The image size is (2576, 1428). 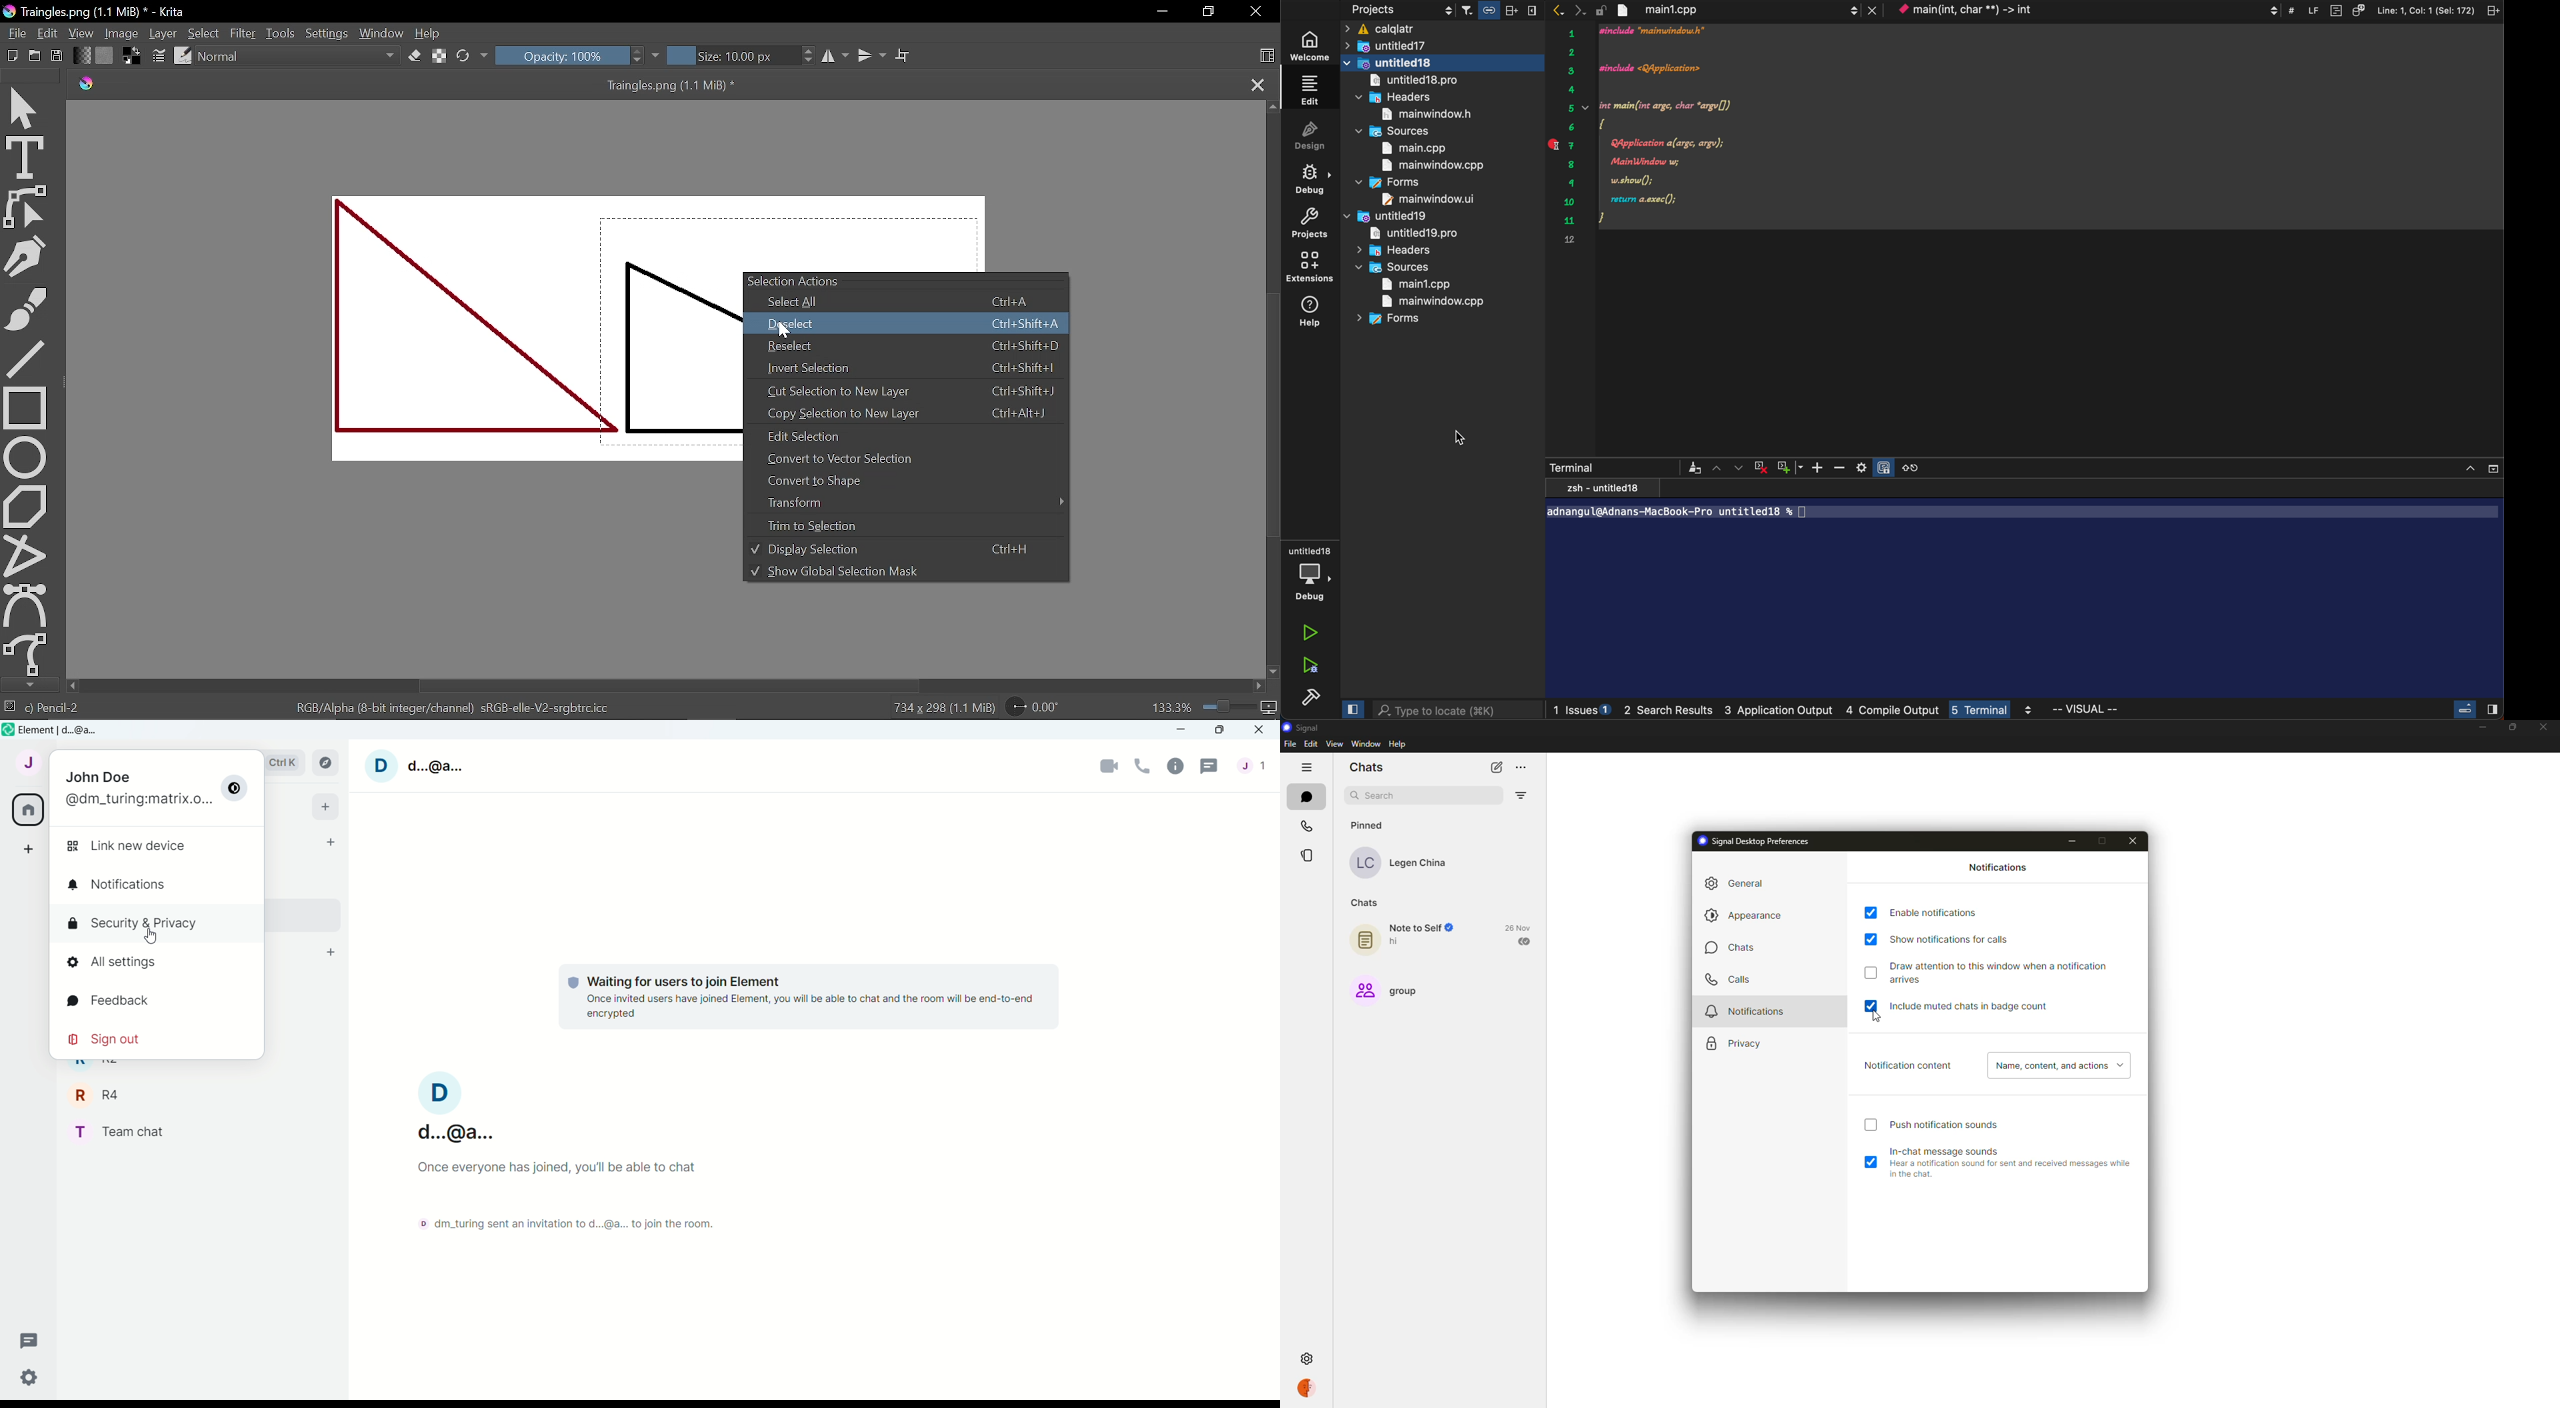 I want to click on help, so click(x=1308, y=314).